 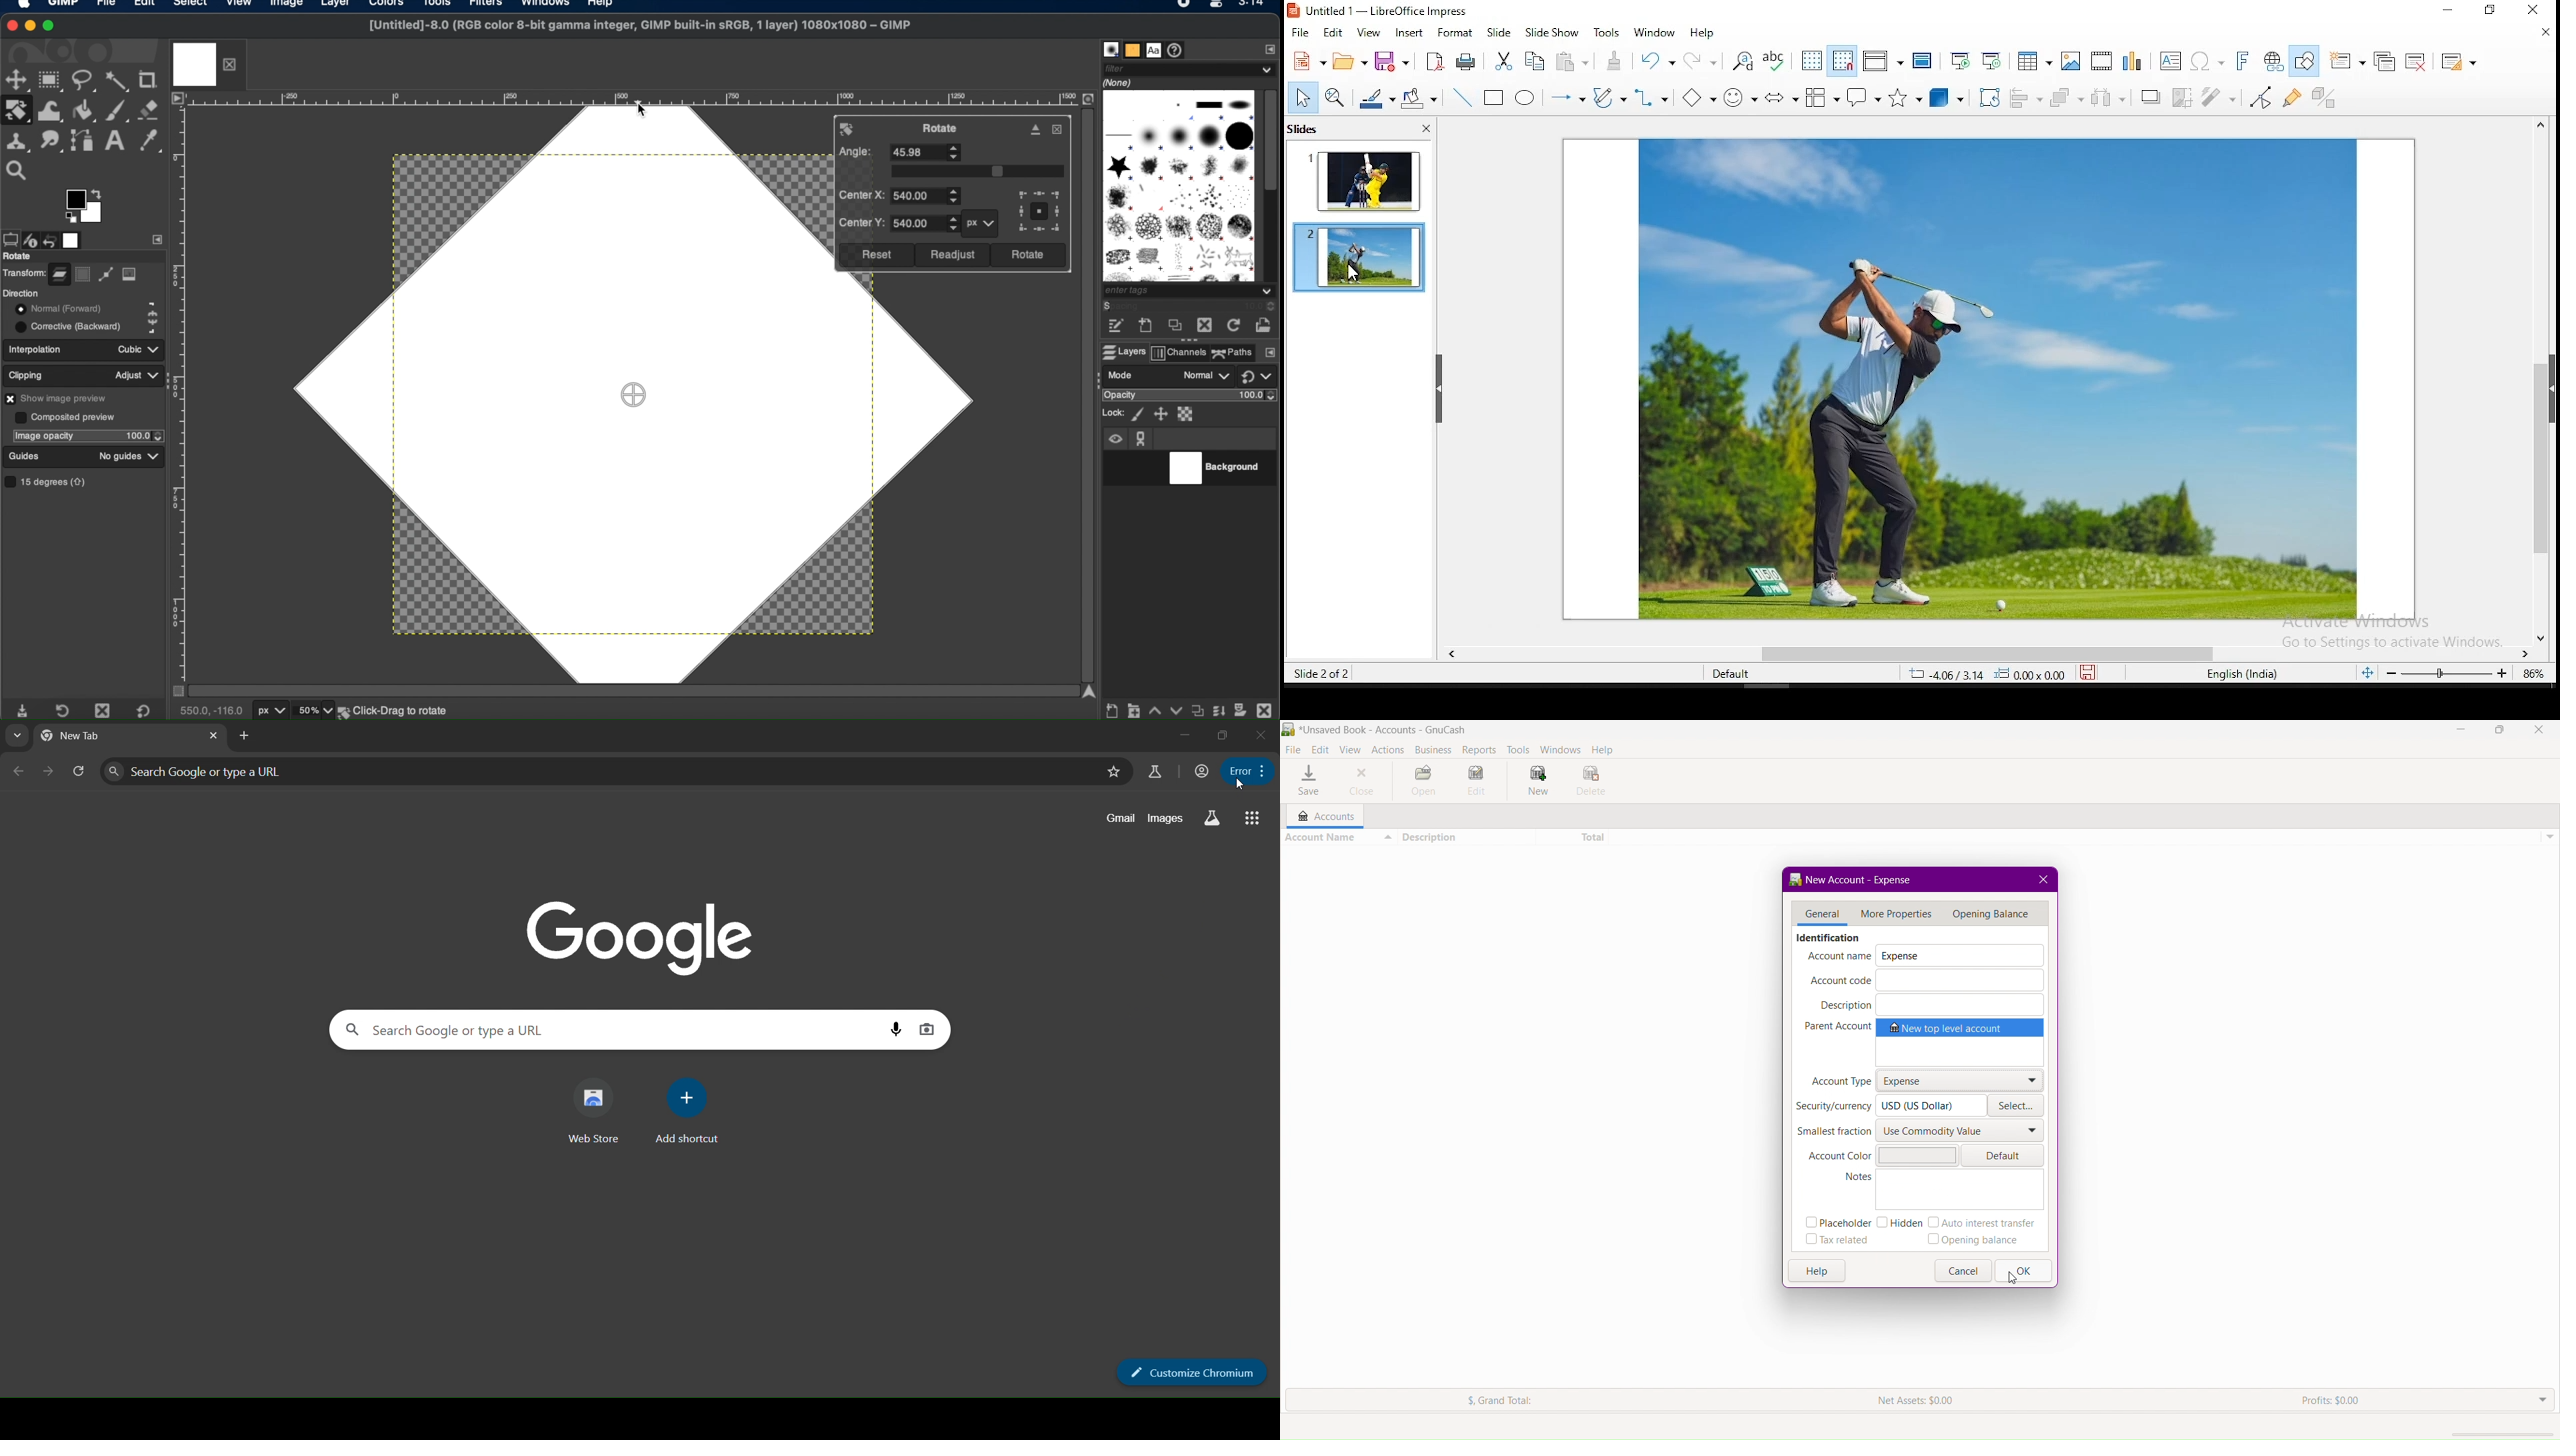 I want to click on Description, so click(x=1929, y=1004).